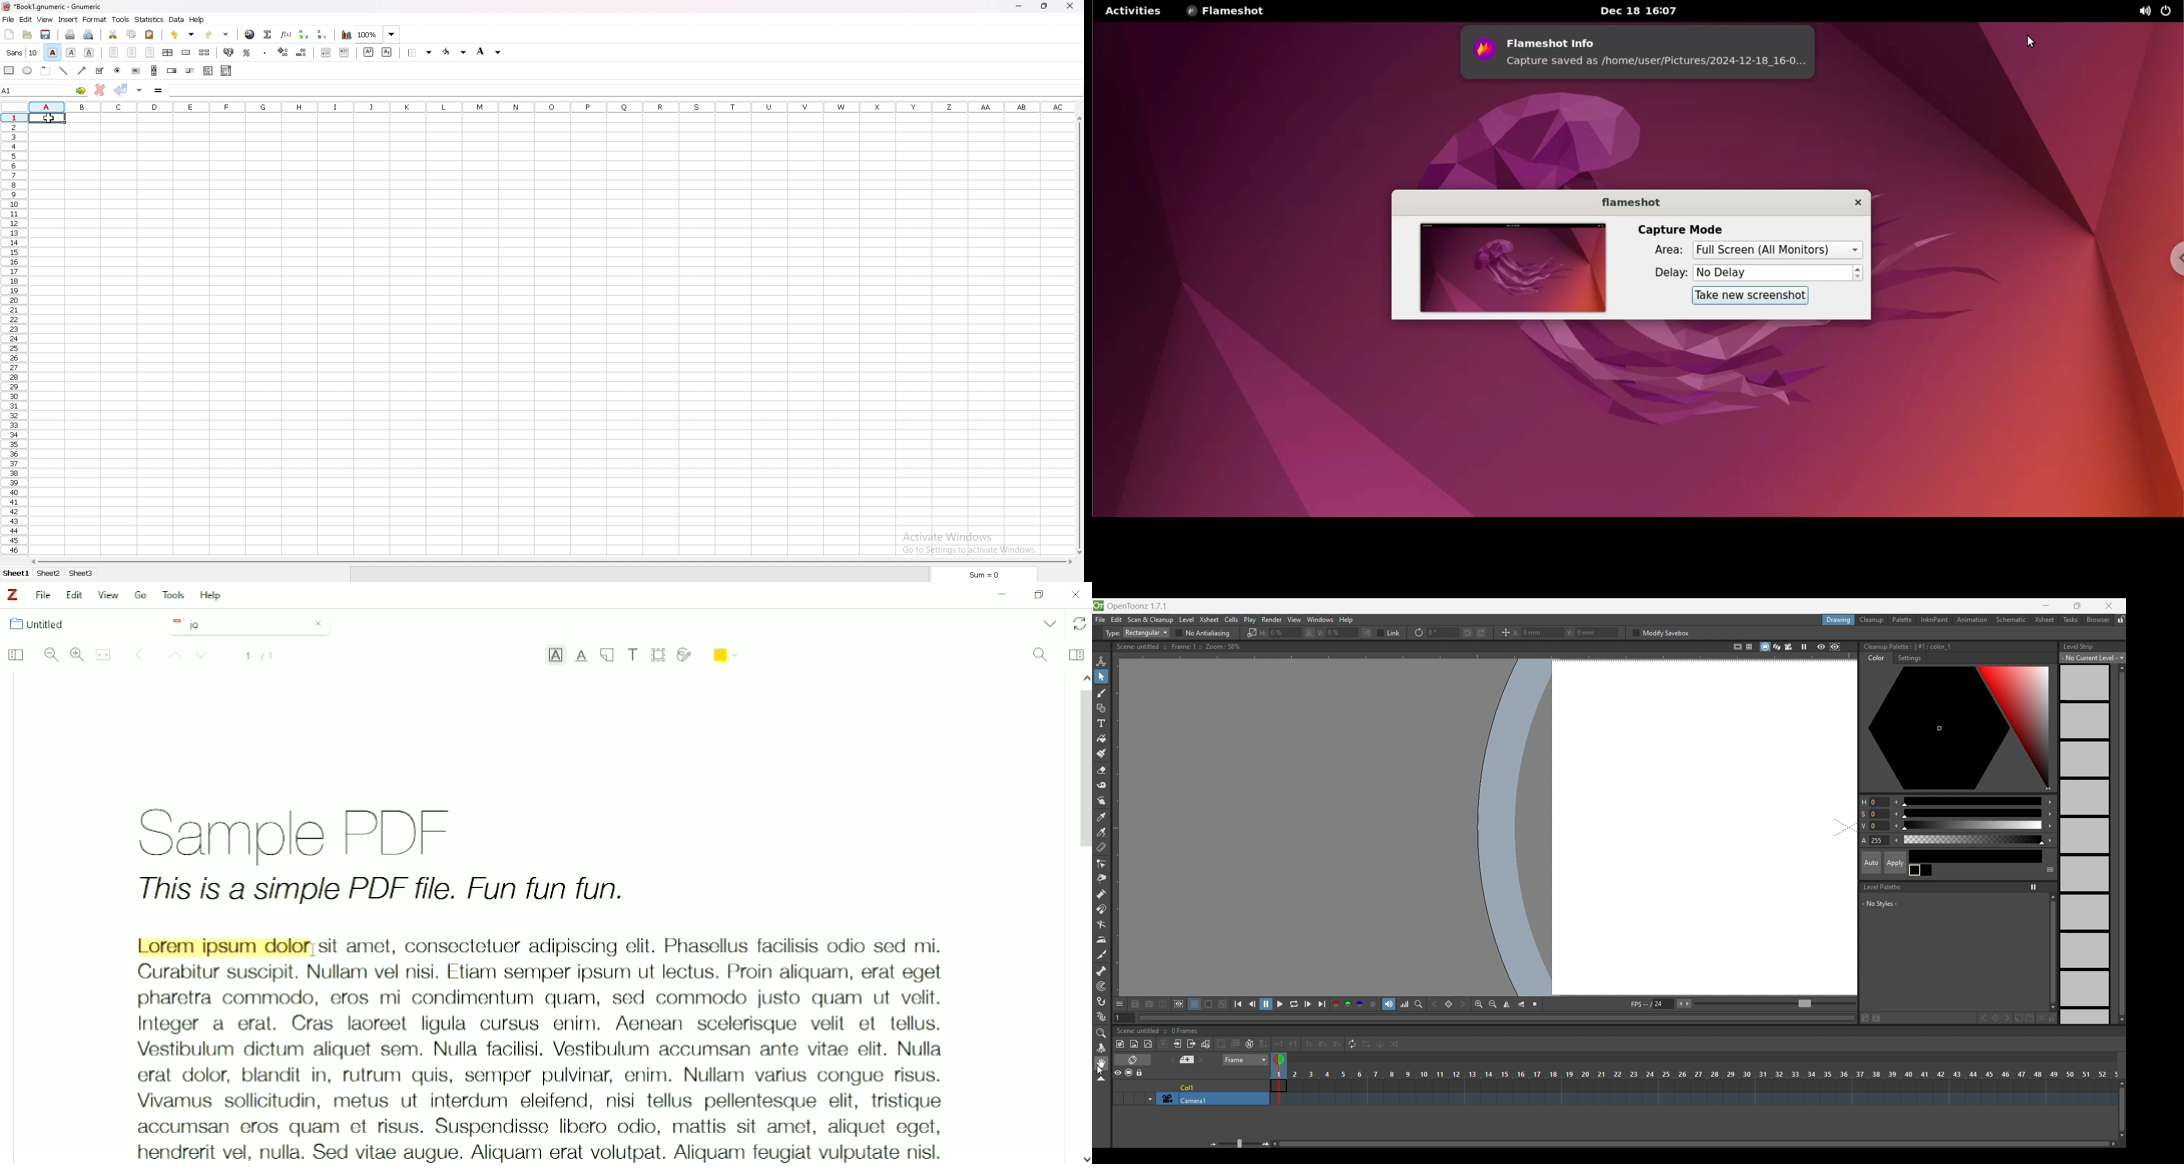  What do you see at coordinates (13, 336) in the screenshot?
I see `rows` at bounding box center [13, 336].